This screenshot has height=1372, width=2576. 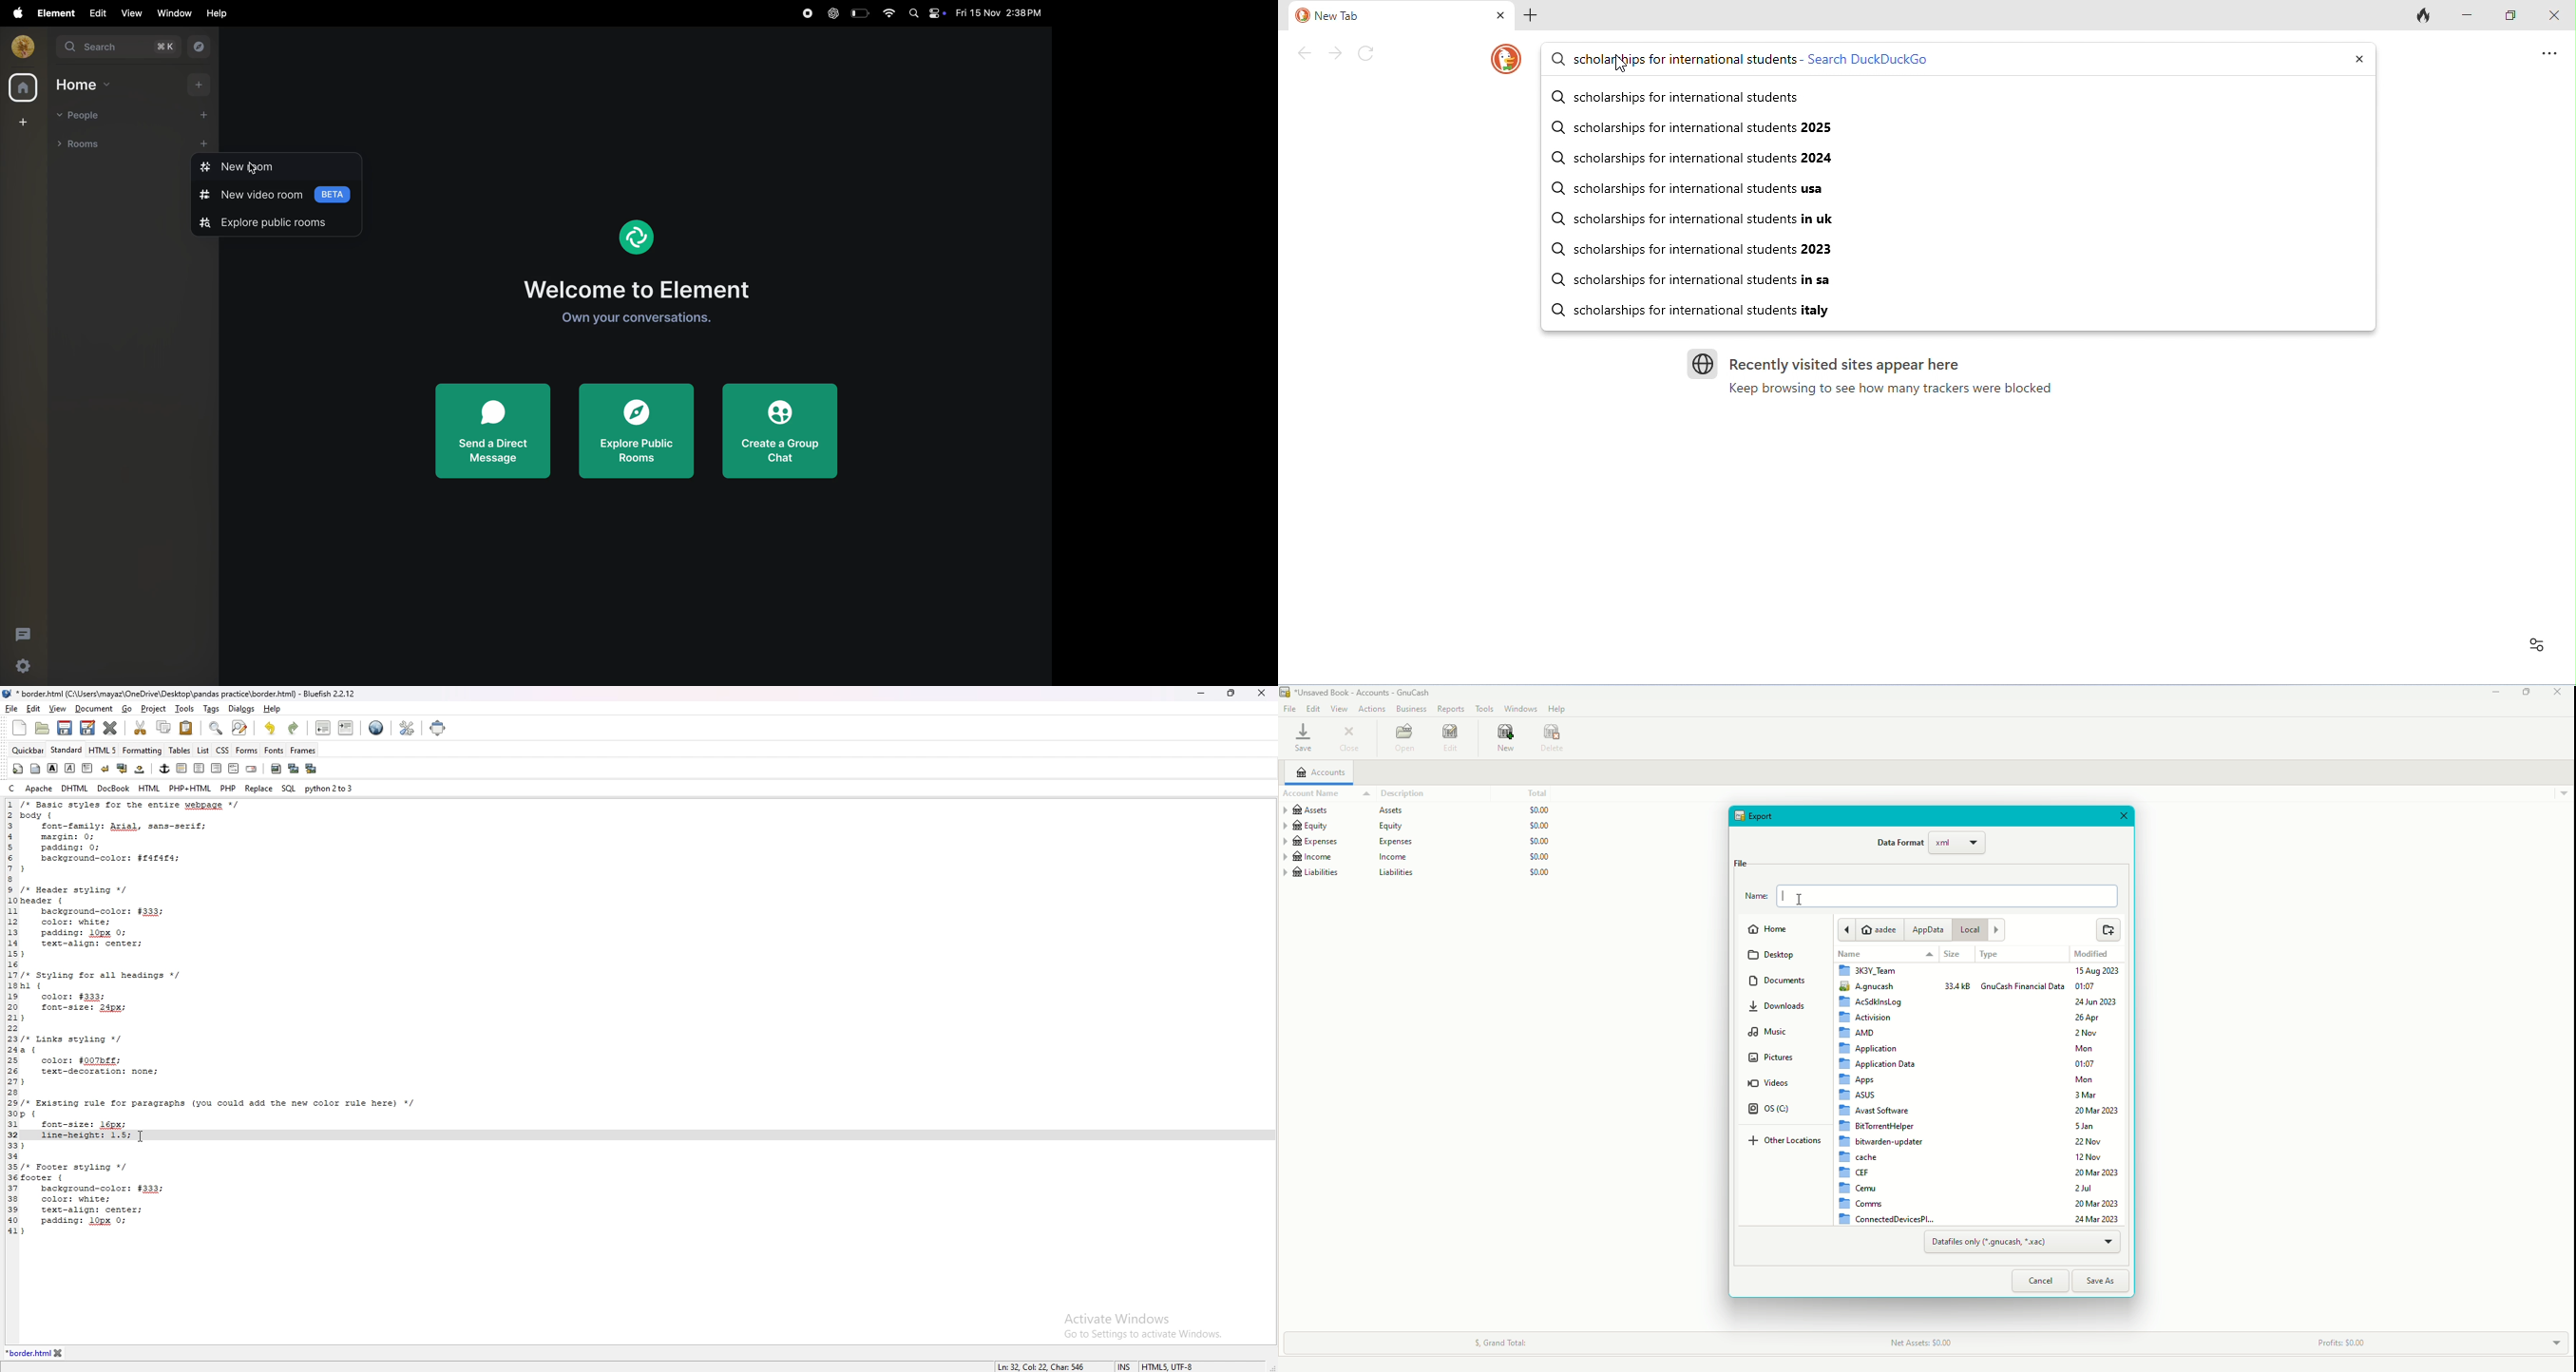 I want to click on Assets, so click(x=1418, y=808).